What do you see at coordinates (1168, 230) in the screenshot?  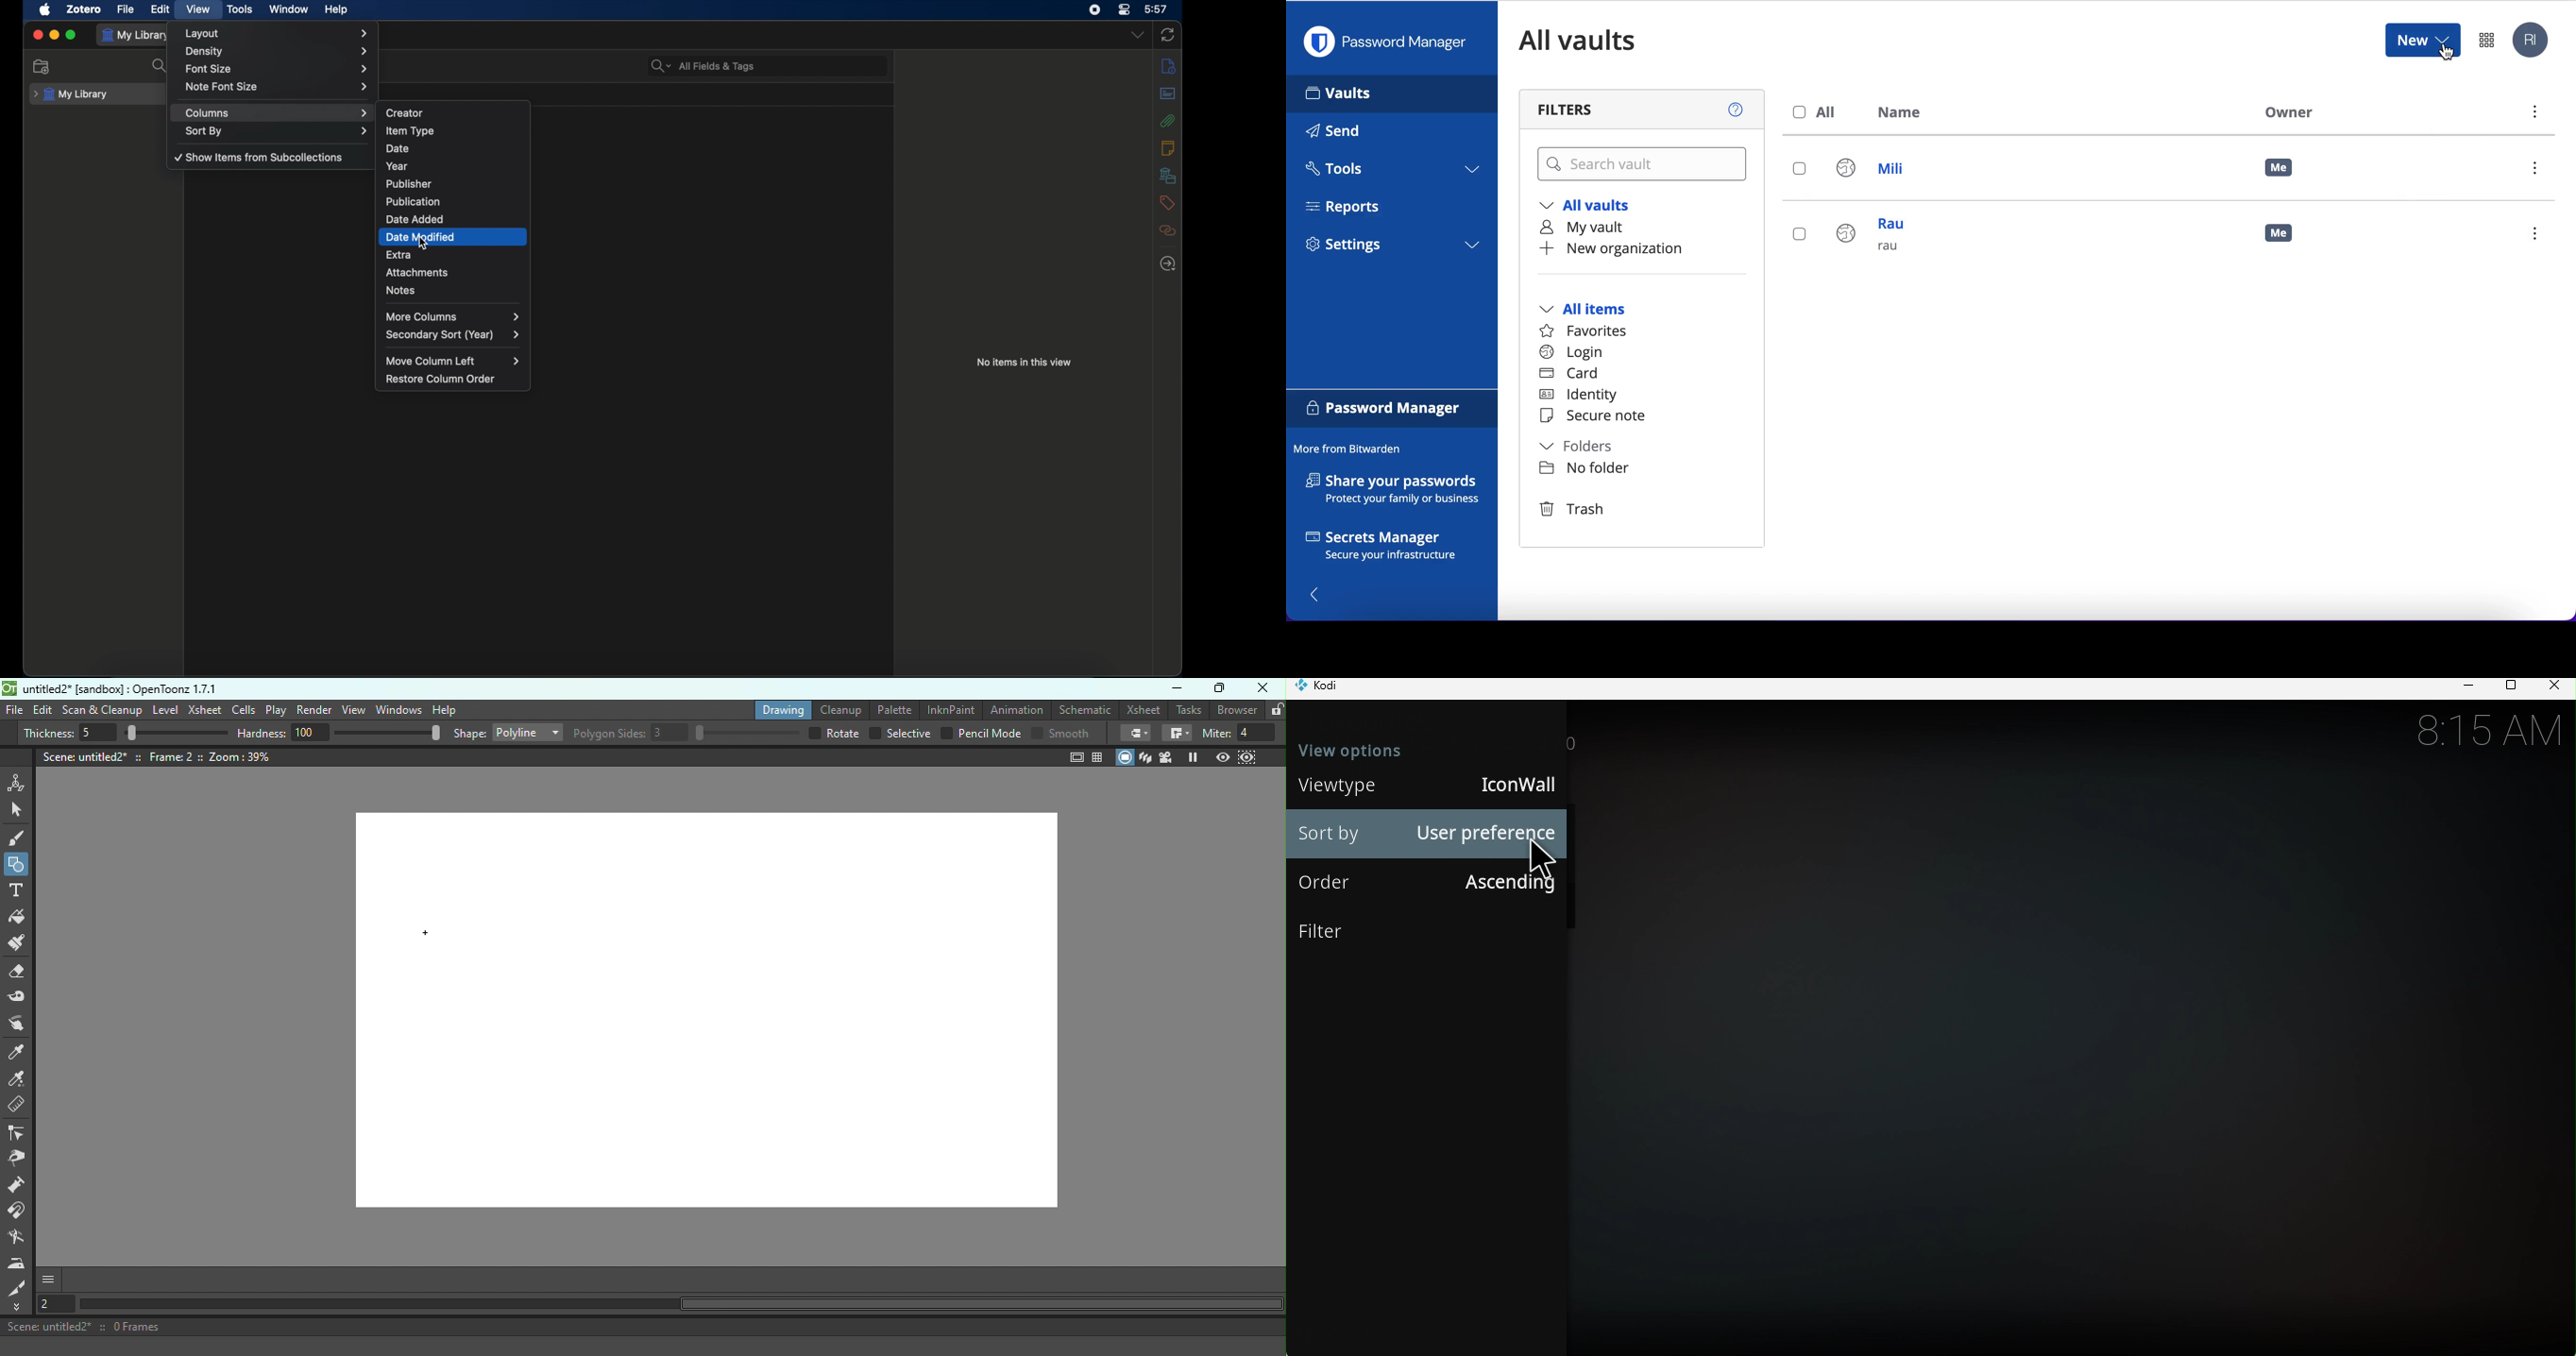 I see `related` at bounding box center [1168, 230].